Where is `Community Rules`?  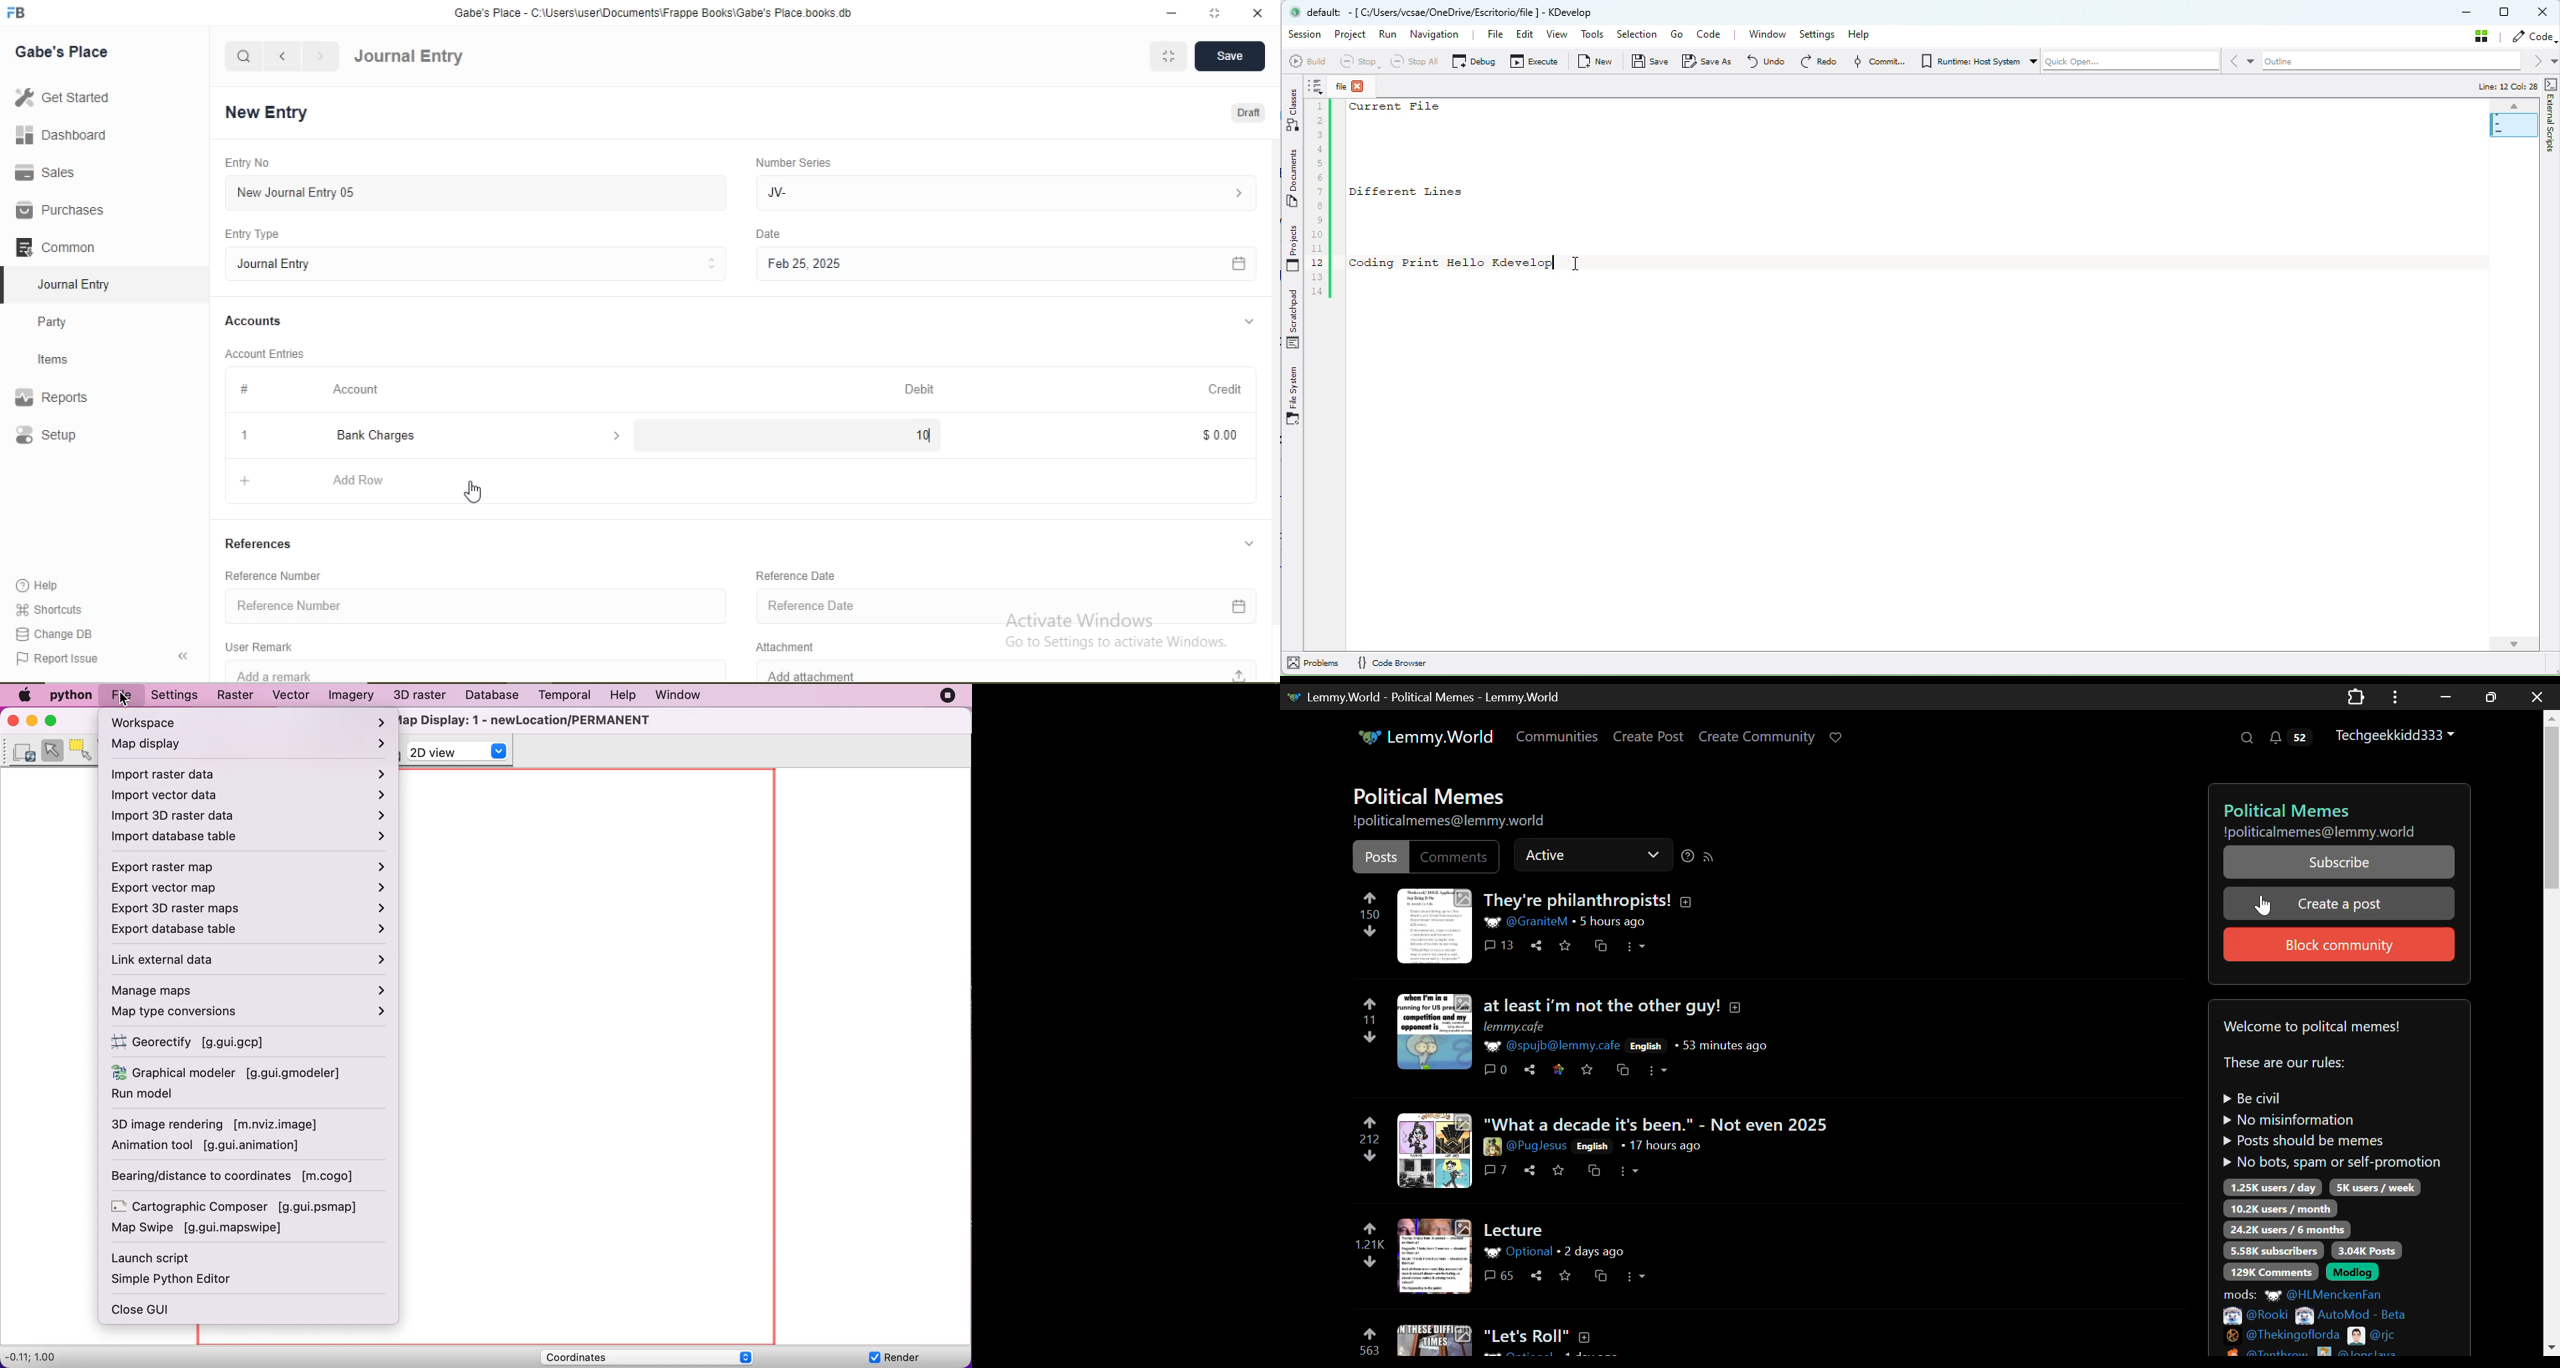
Community Rules is located at coordinates (2340, 1179).